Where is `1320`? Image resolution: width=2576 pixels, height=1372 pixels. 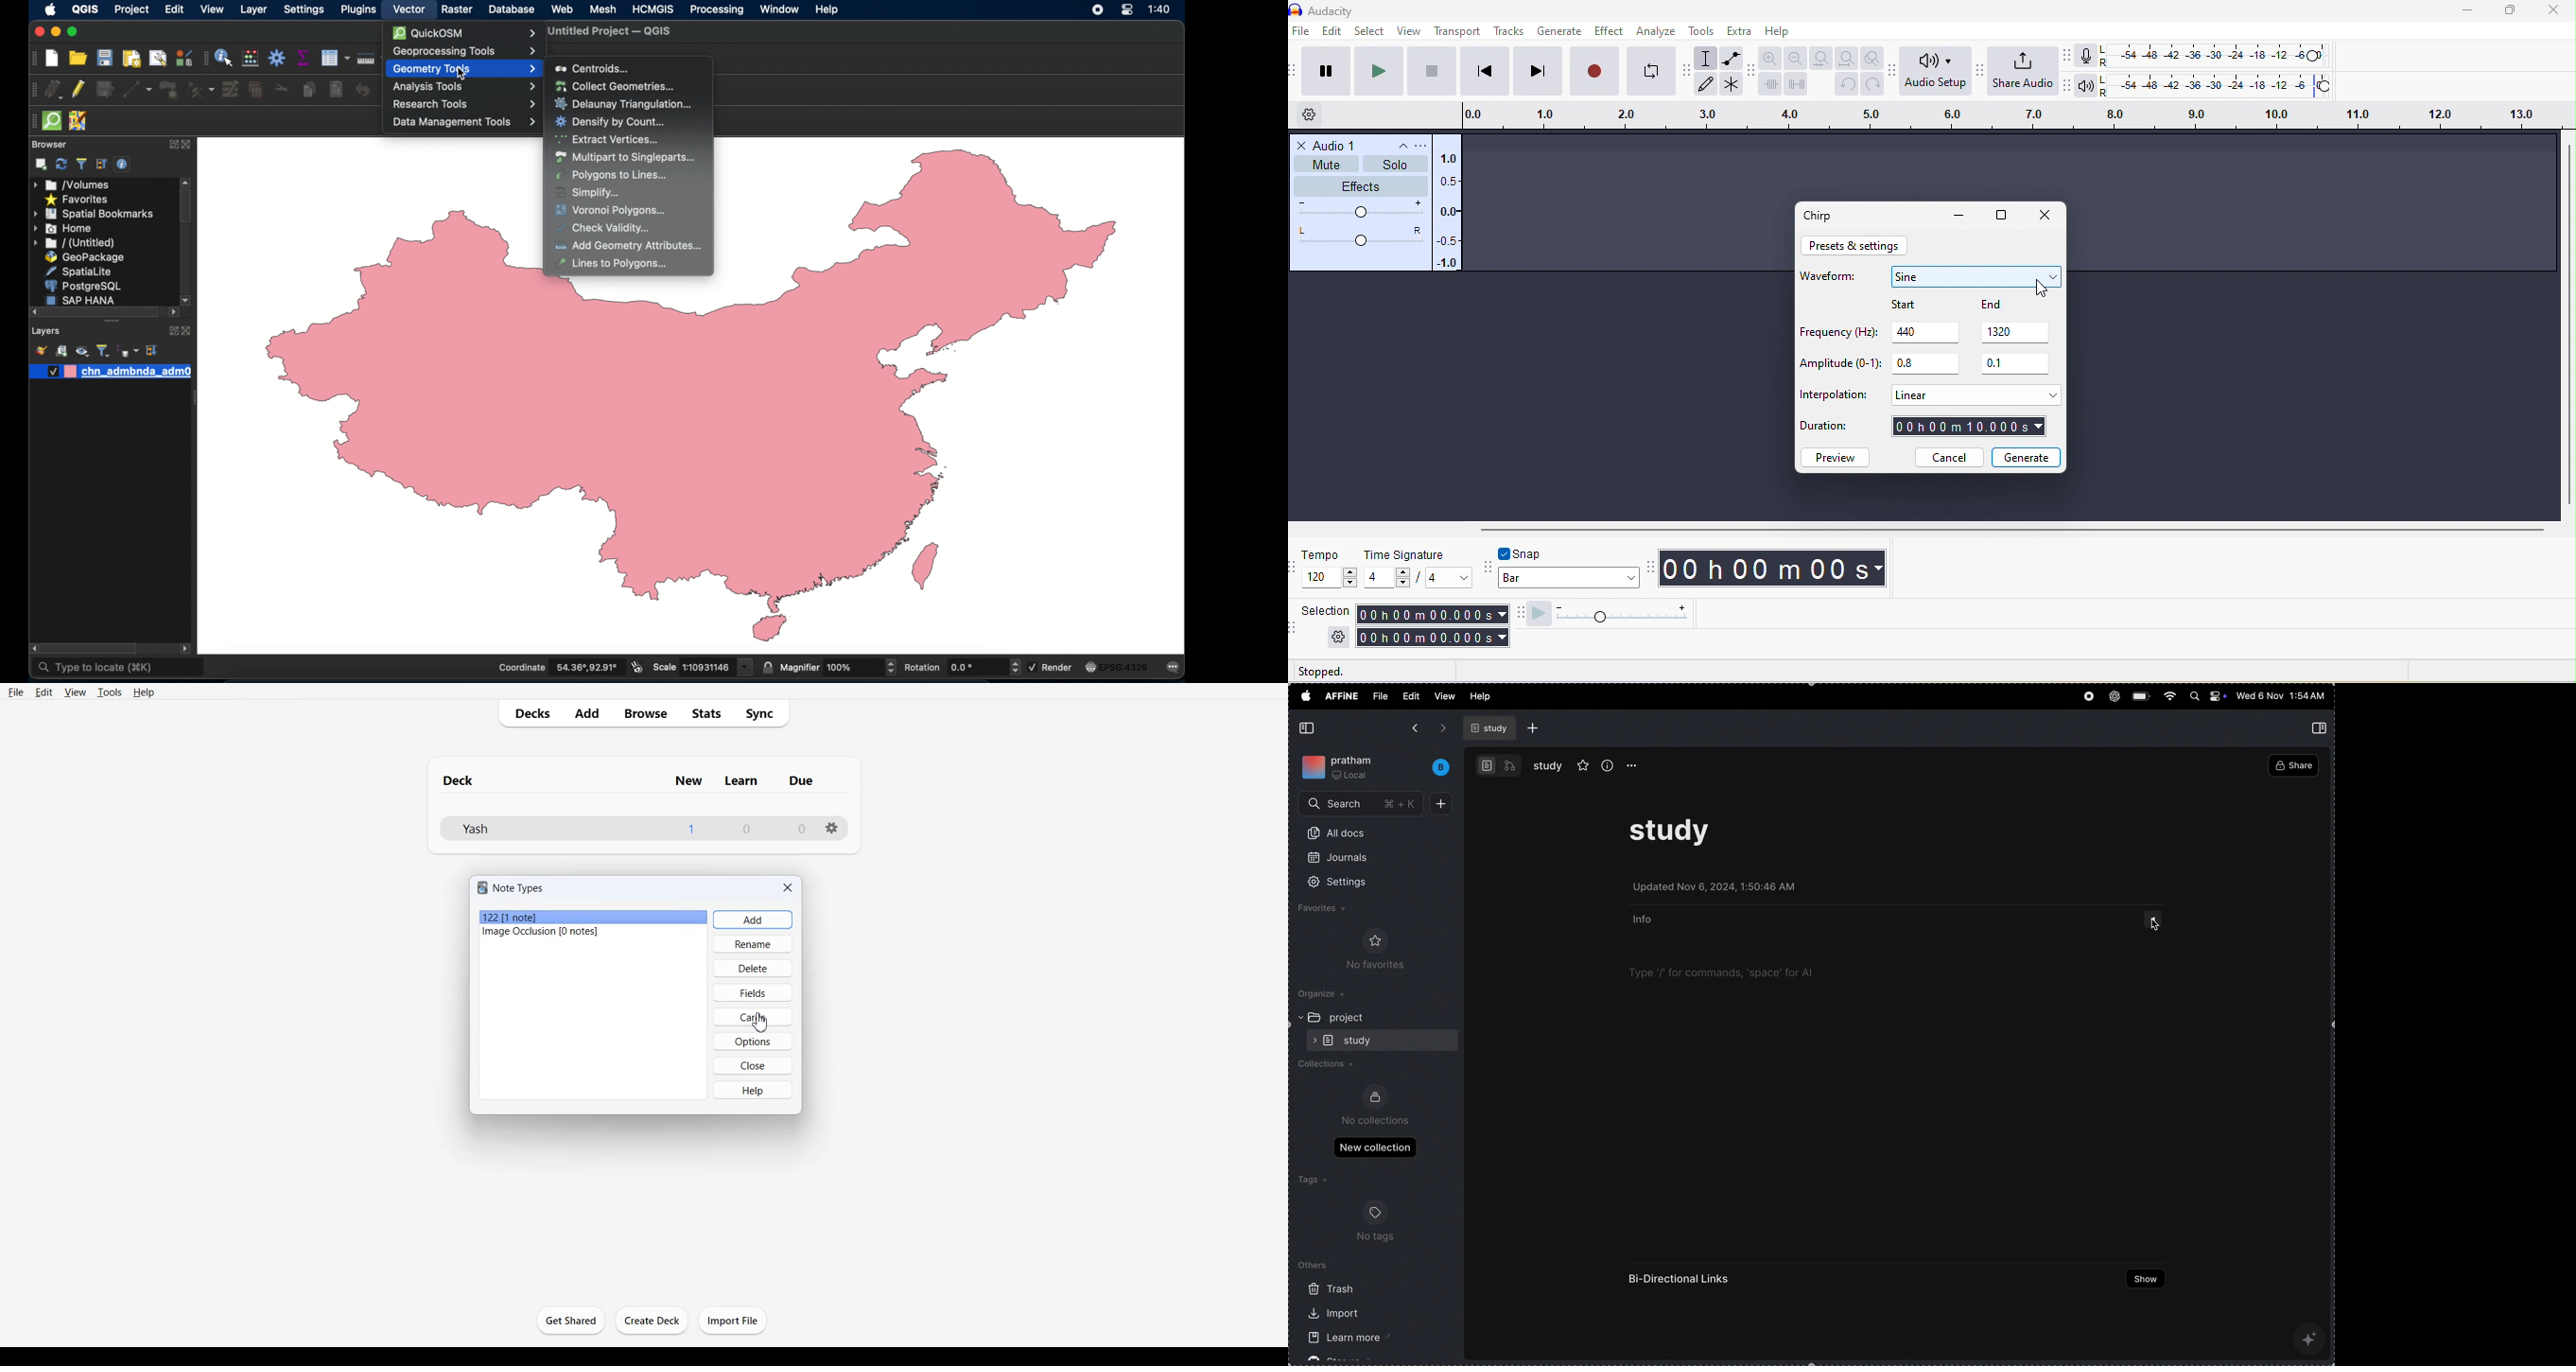
1320 is located at coordinates (2019, 332).